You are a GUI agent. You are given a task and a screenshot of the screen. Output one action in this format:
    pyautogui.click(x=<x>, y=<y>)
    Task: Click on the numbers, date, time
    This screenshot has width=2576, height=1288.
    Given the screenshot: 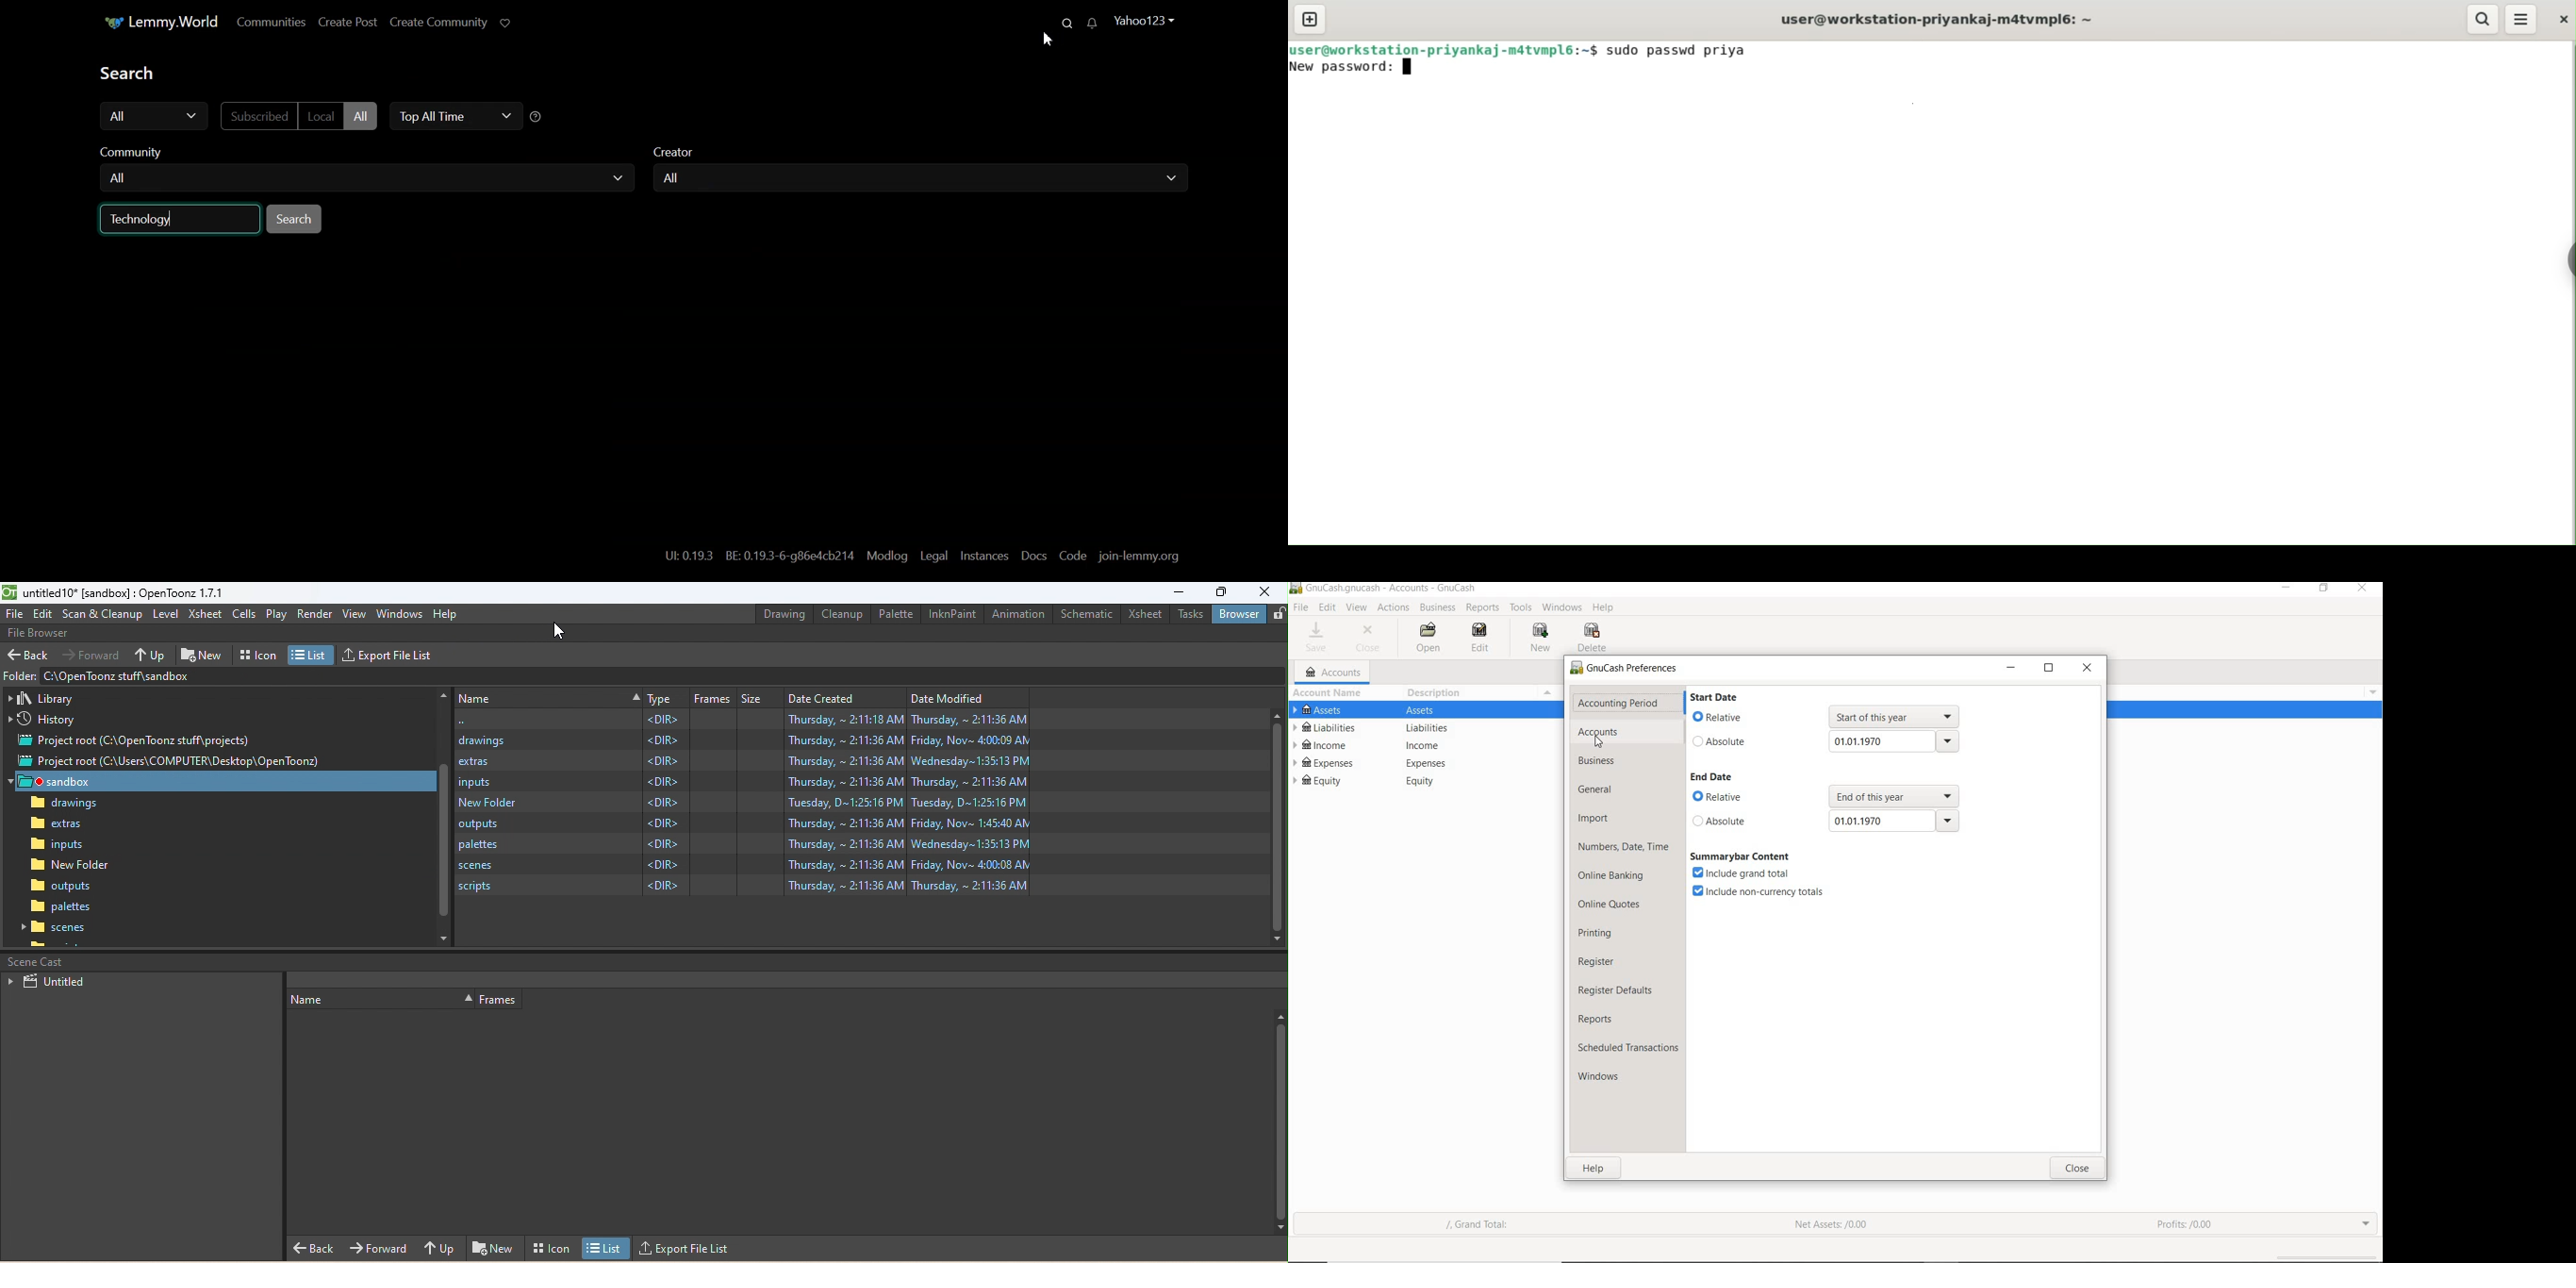 What is the action you would take?
    pyautogui.click(x=1624, y=848)
    